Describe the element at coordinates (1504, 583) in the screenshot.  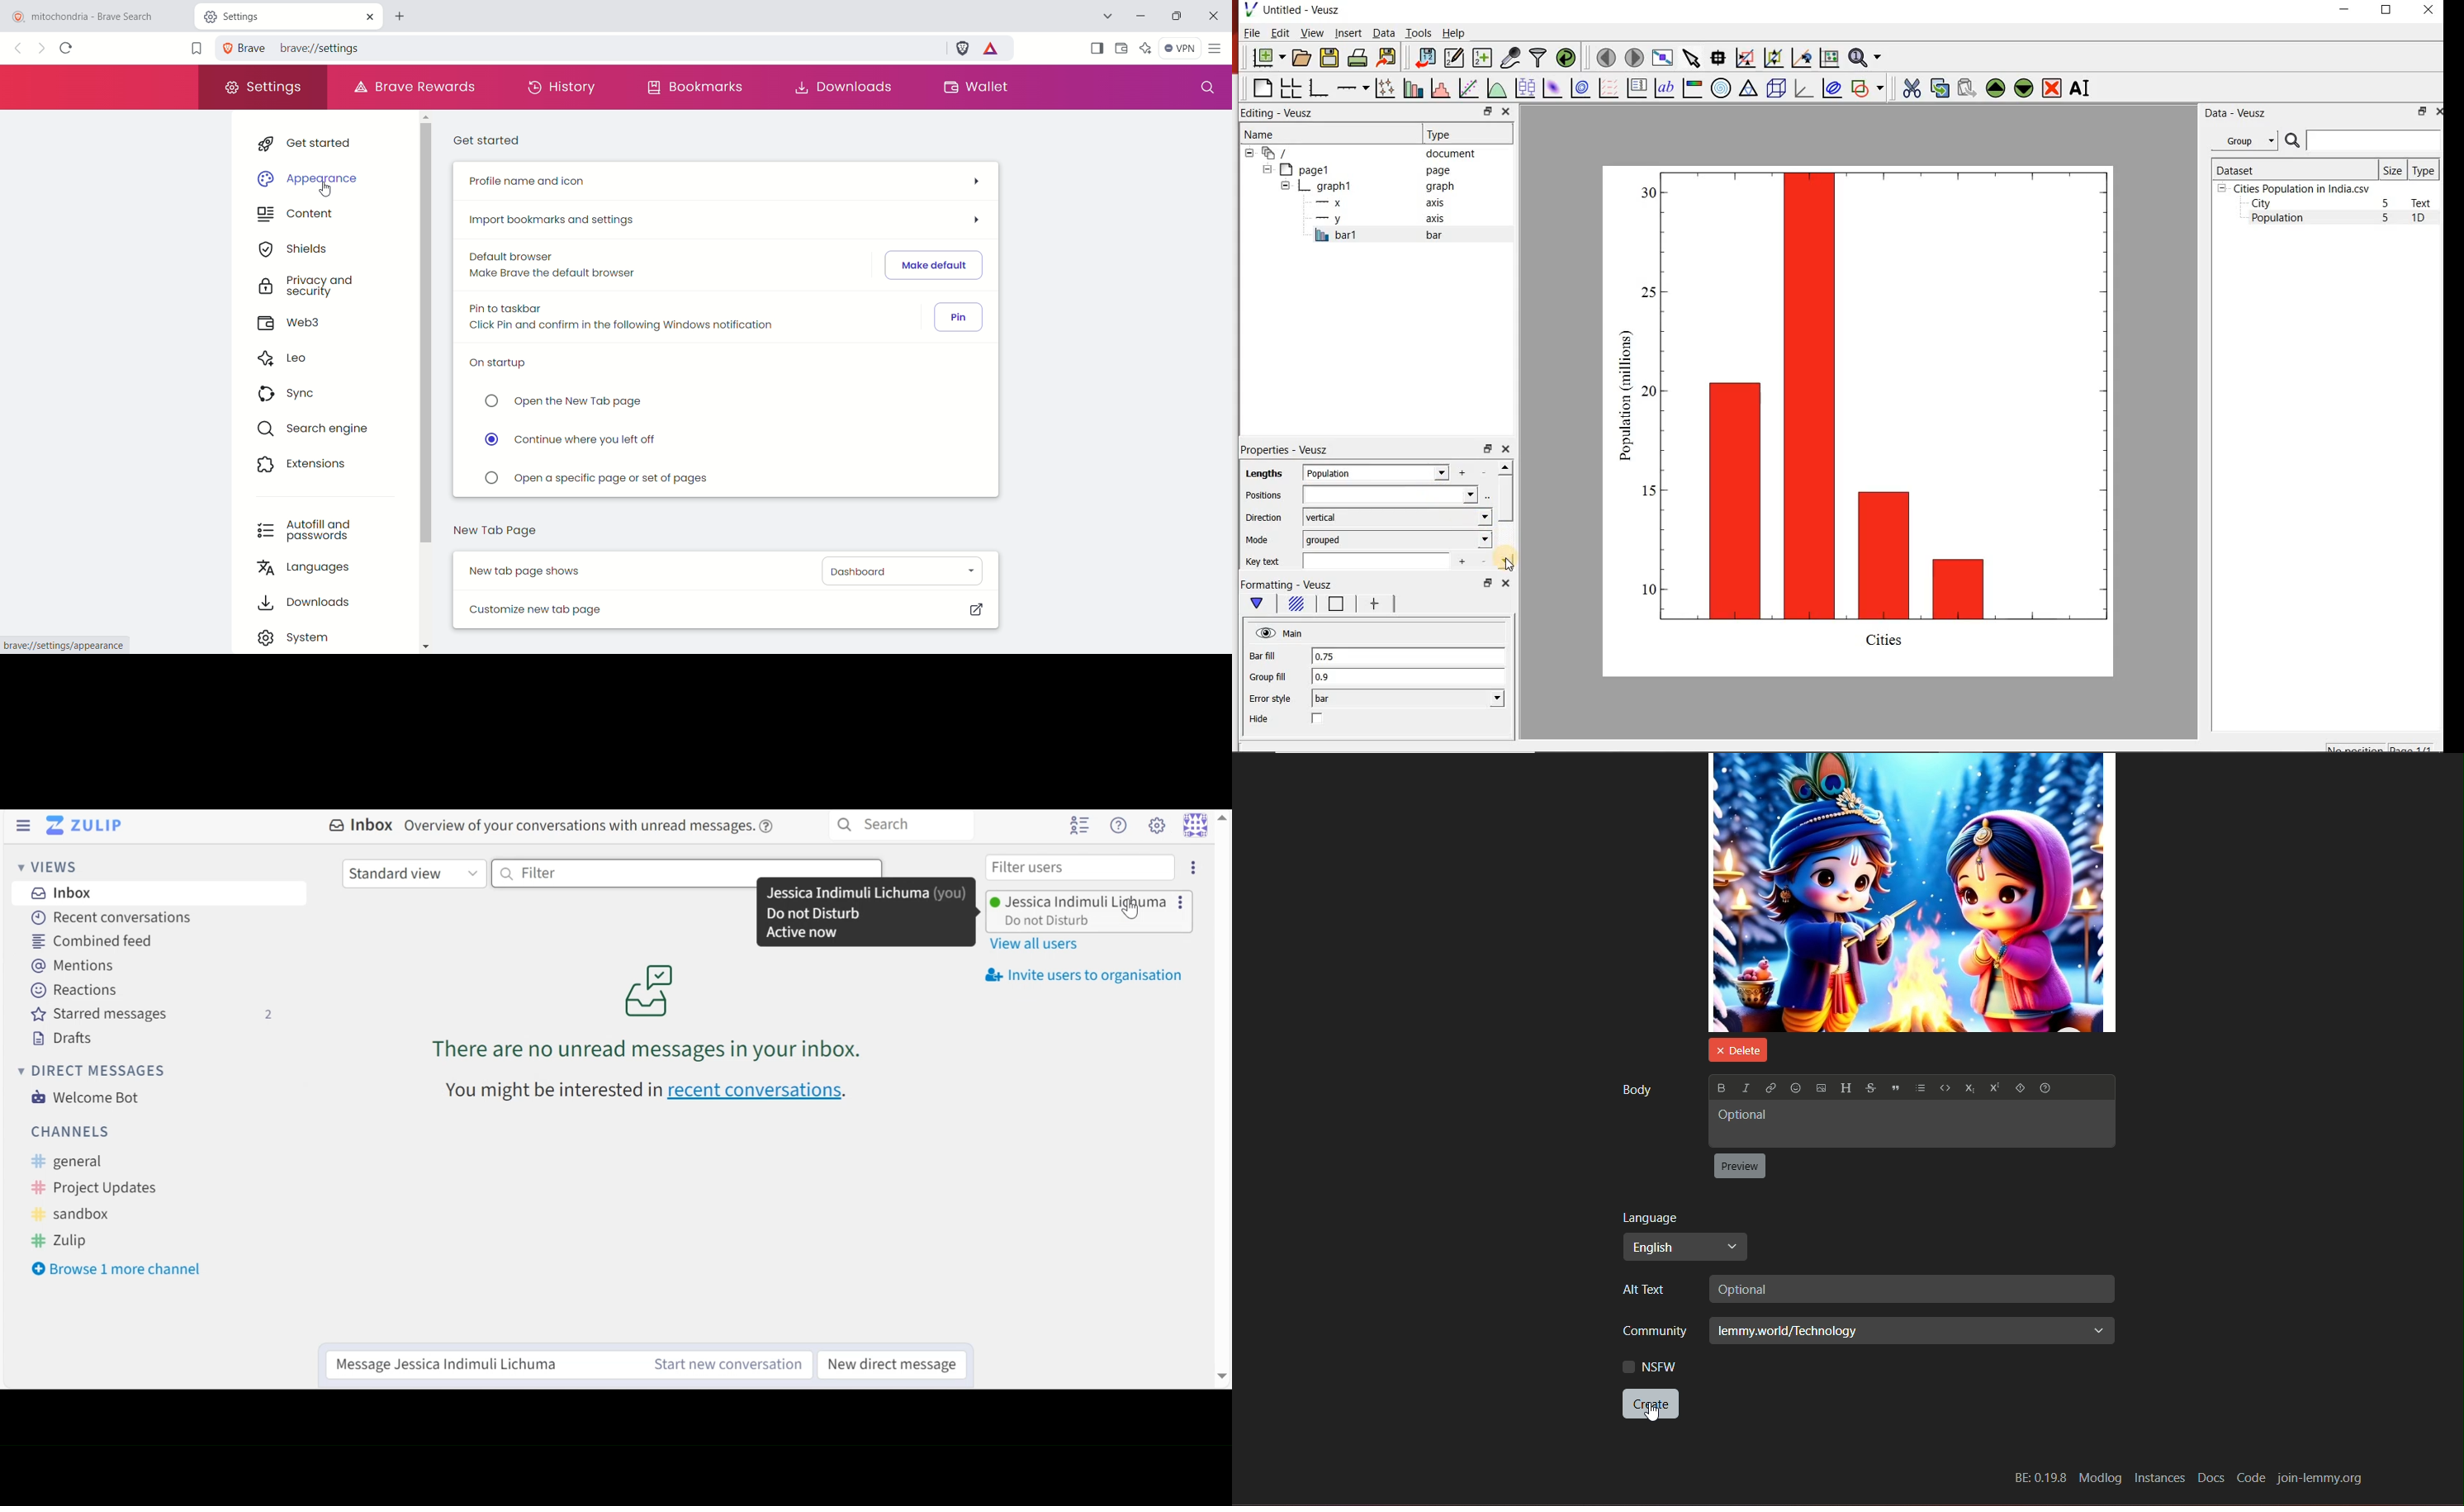
I see `close` at that location.